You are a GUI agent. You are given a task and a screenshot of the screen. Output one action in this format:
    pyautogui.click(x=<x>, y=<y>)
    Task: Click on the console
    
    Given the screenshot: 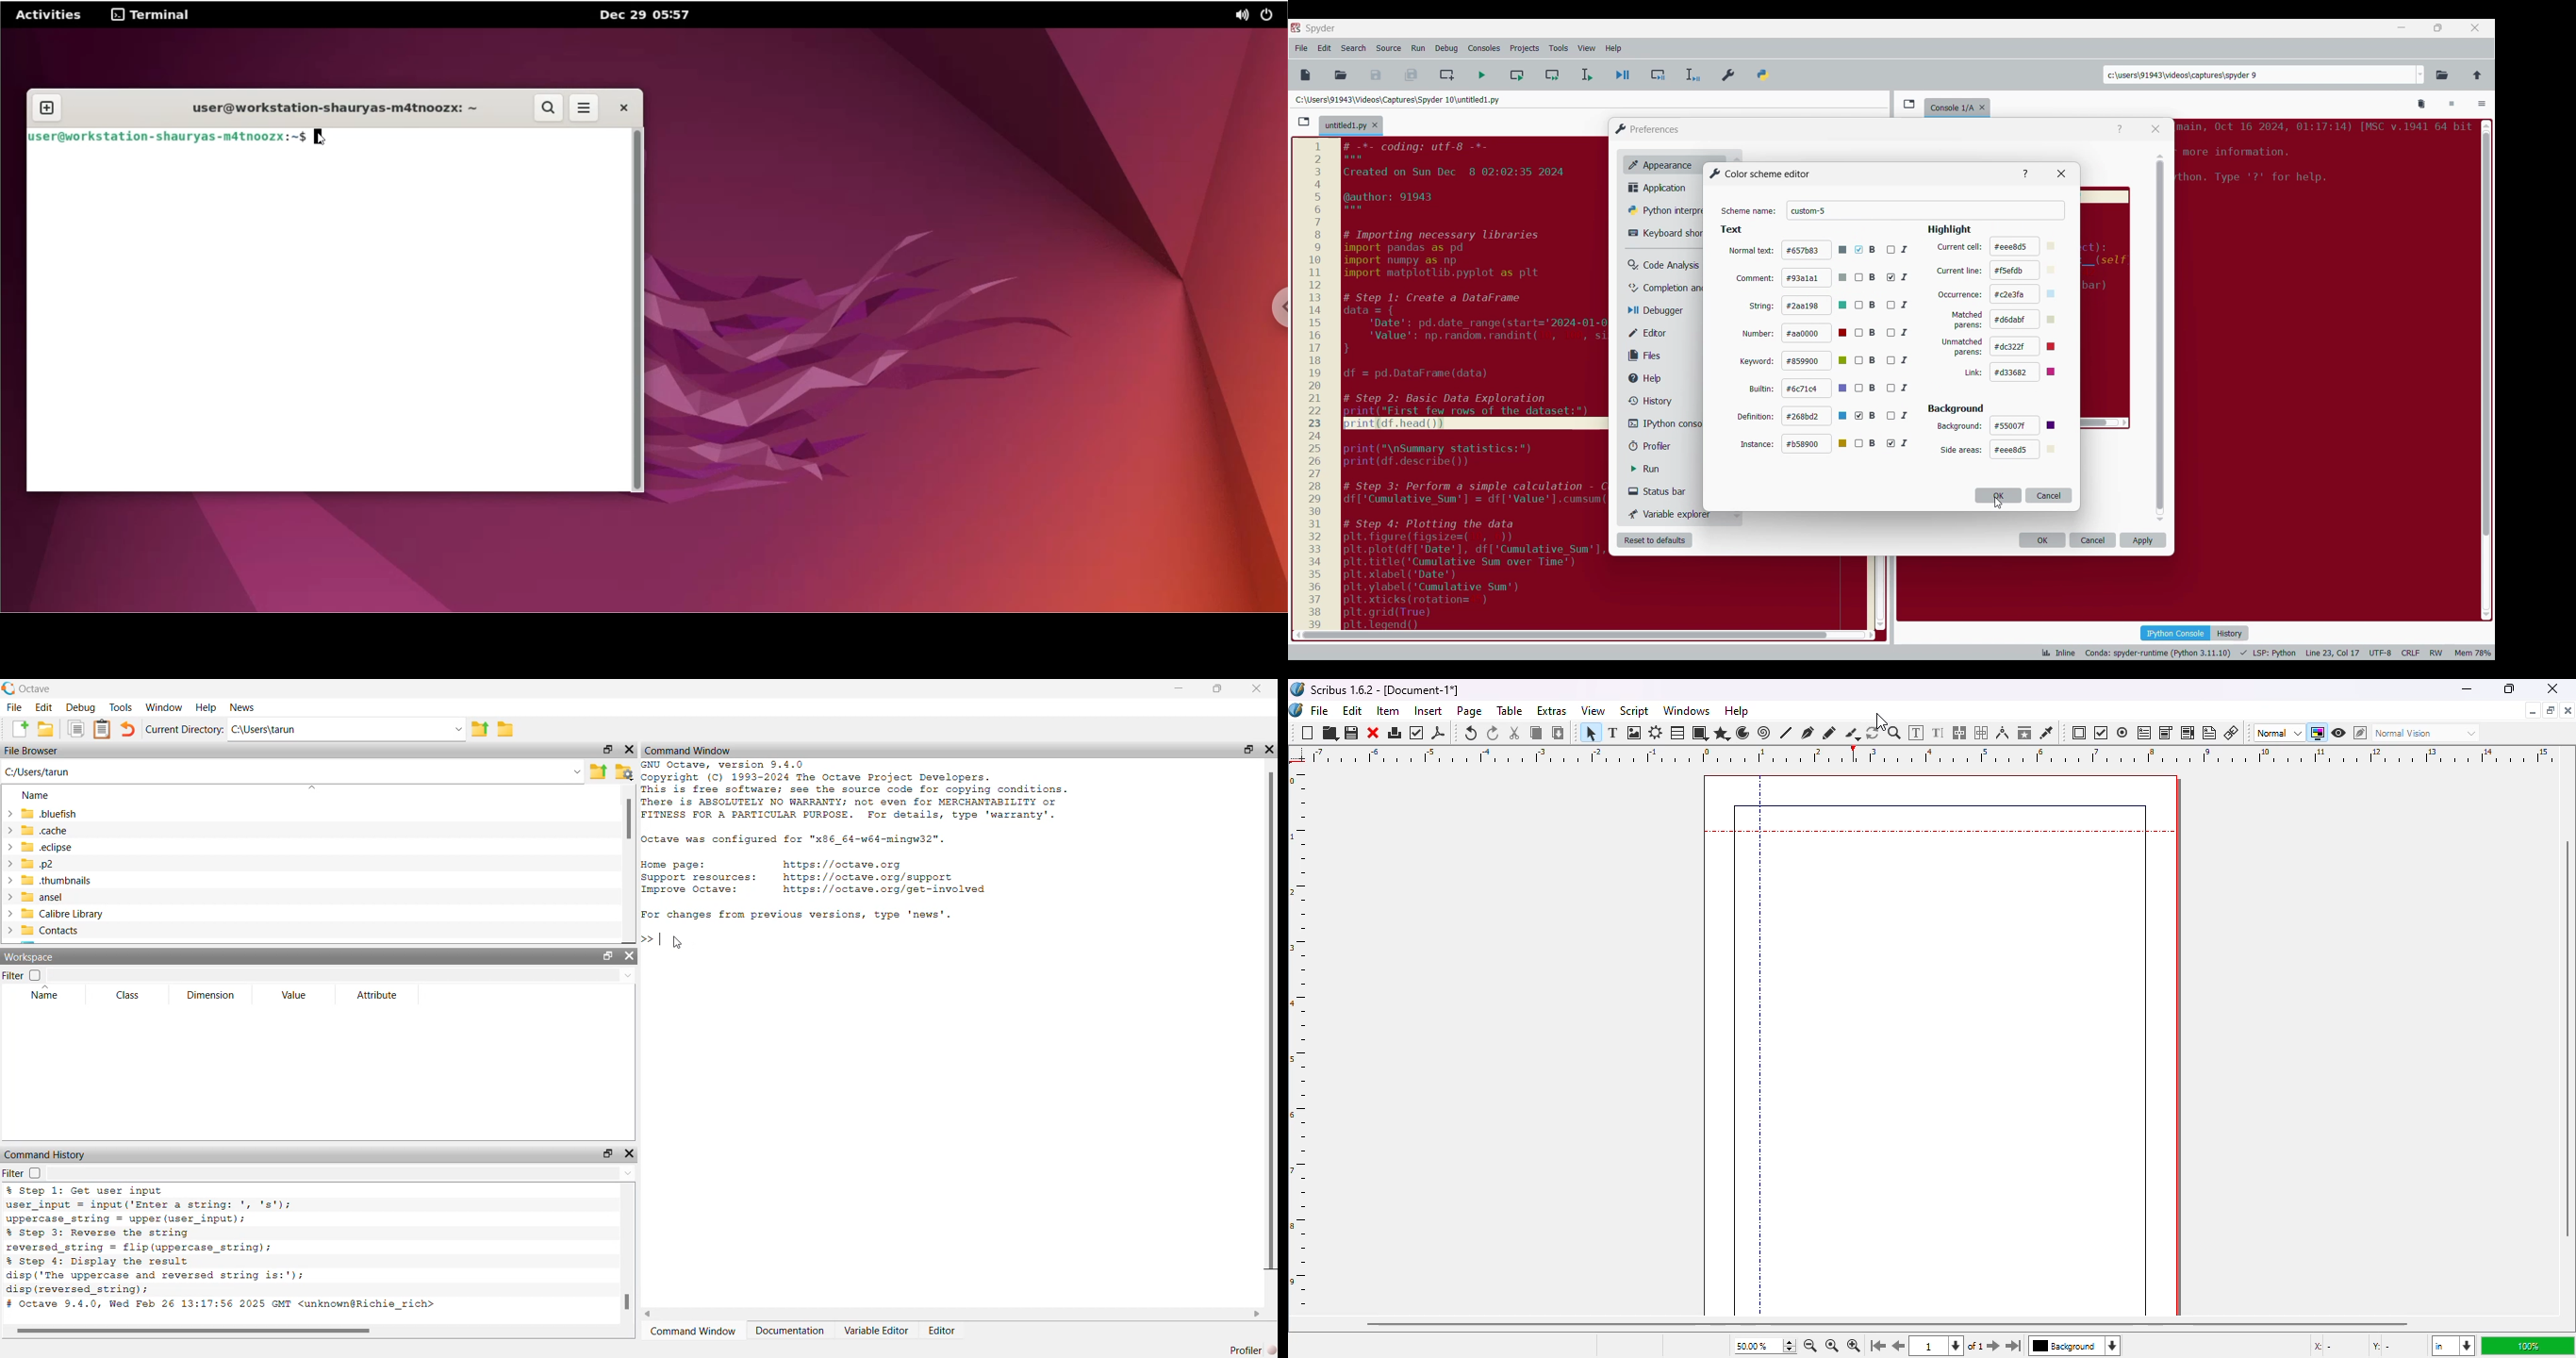 What is the action you would take?
    pyautogui.click(x=1949, y=106)
    